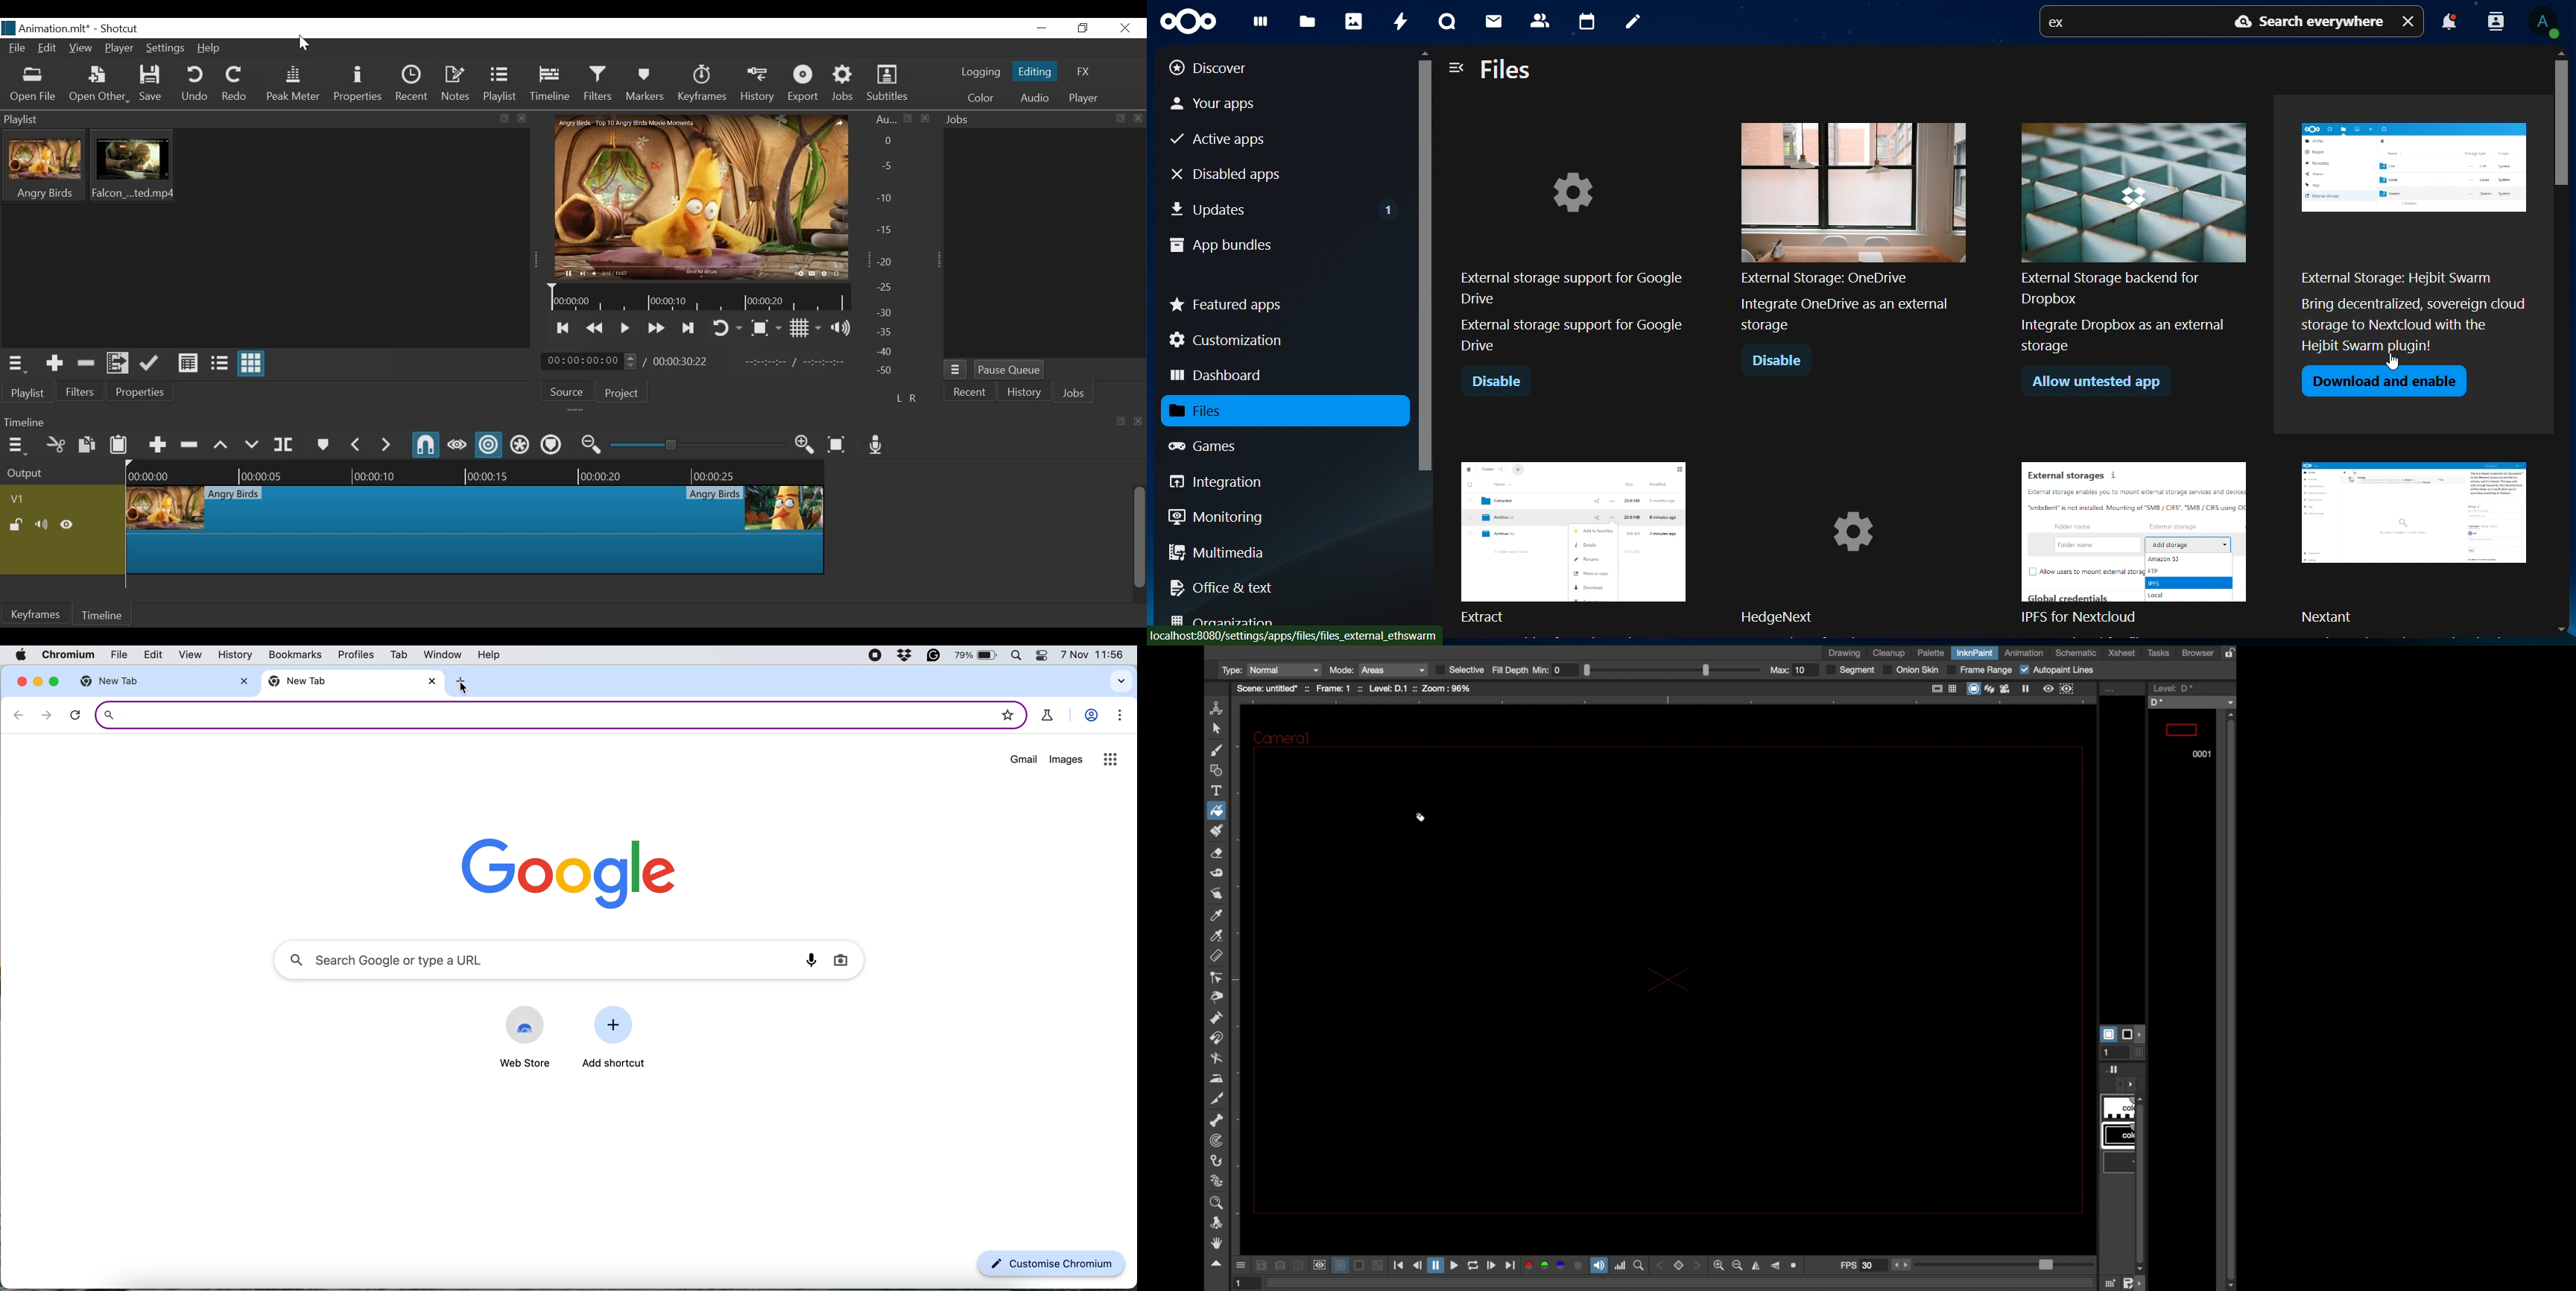 This screenshot has height=1316, width=2576. Describe the element at coordinates (758, 85) in the screenshot. I see `History` at that location.